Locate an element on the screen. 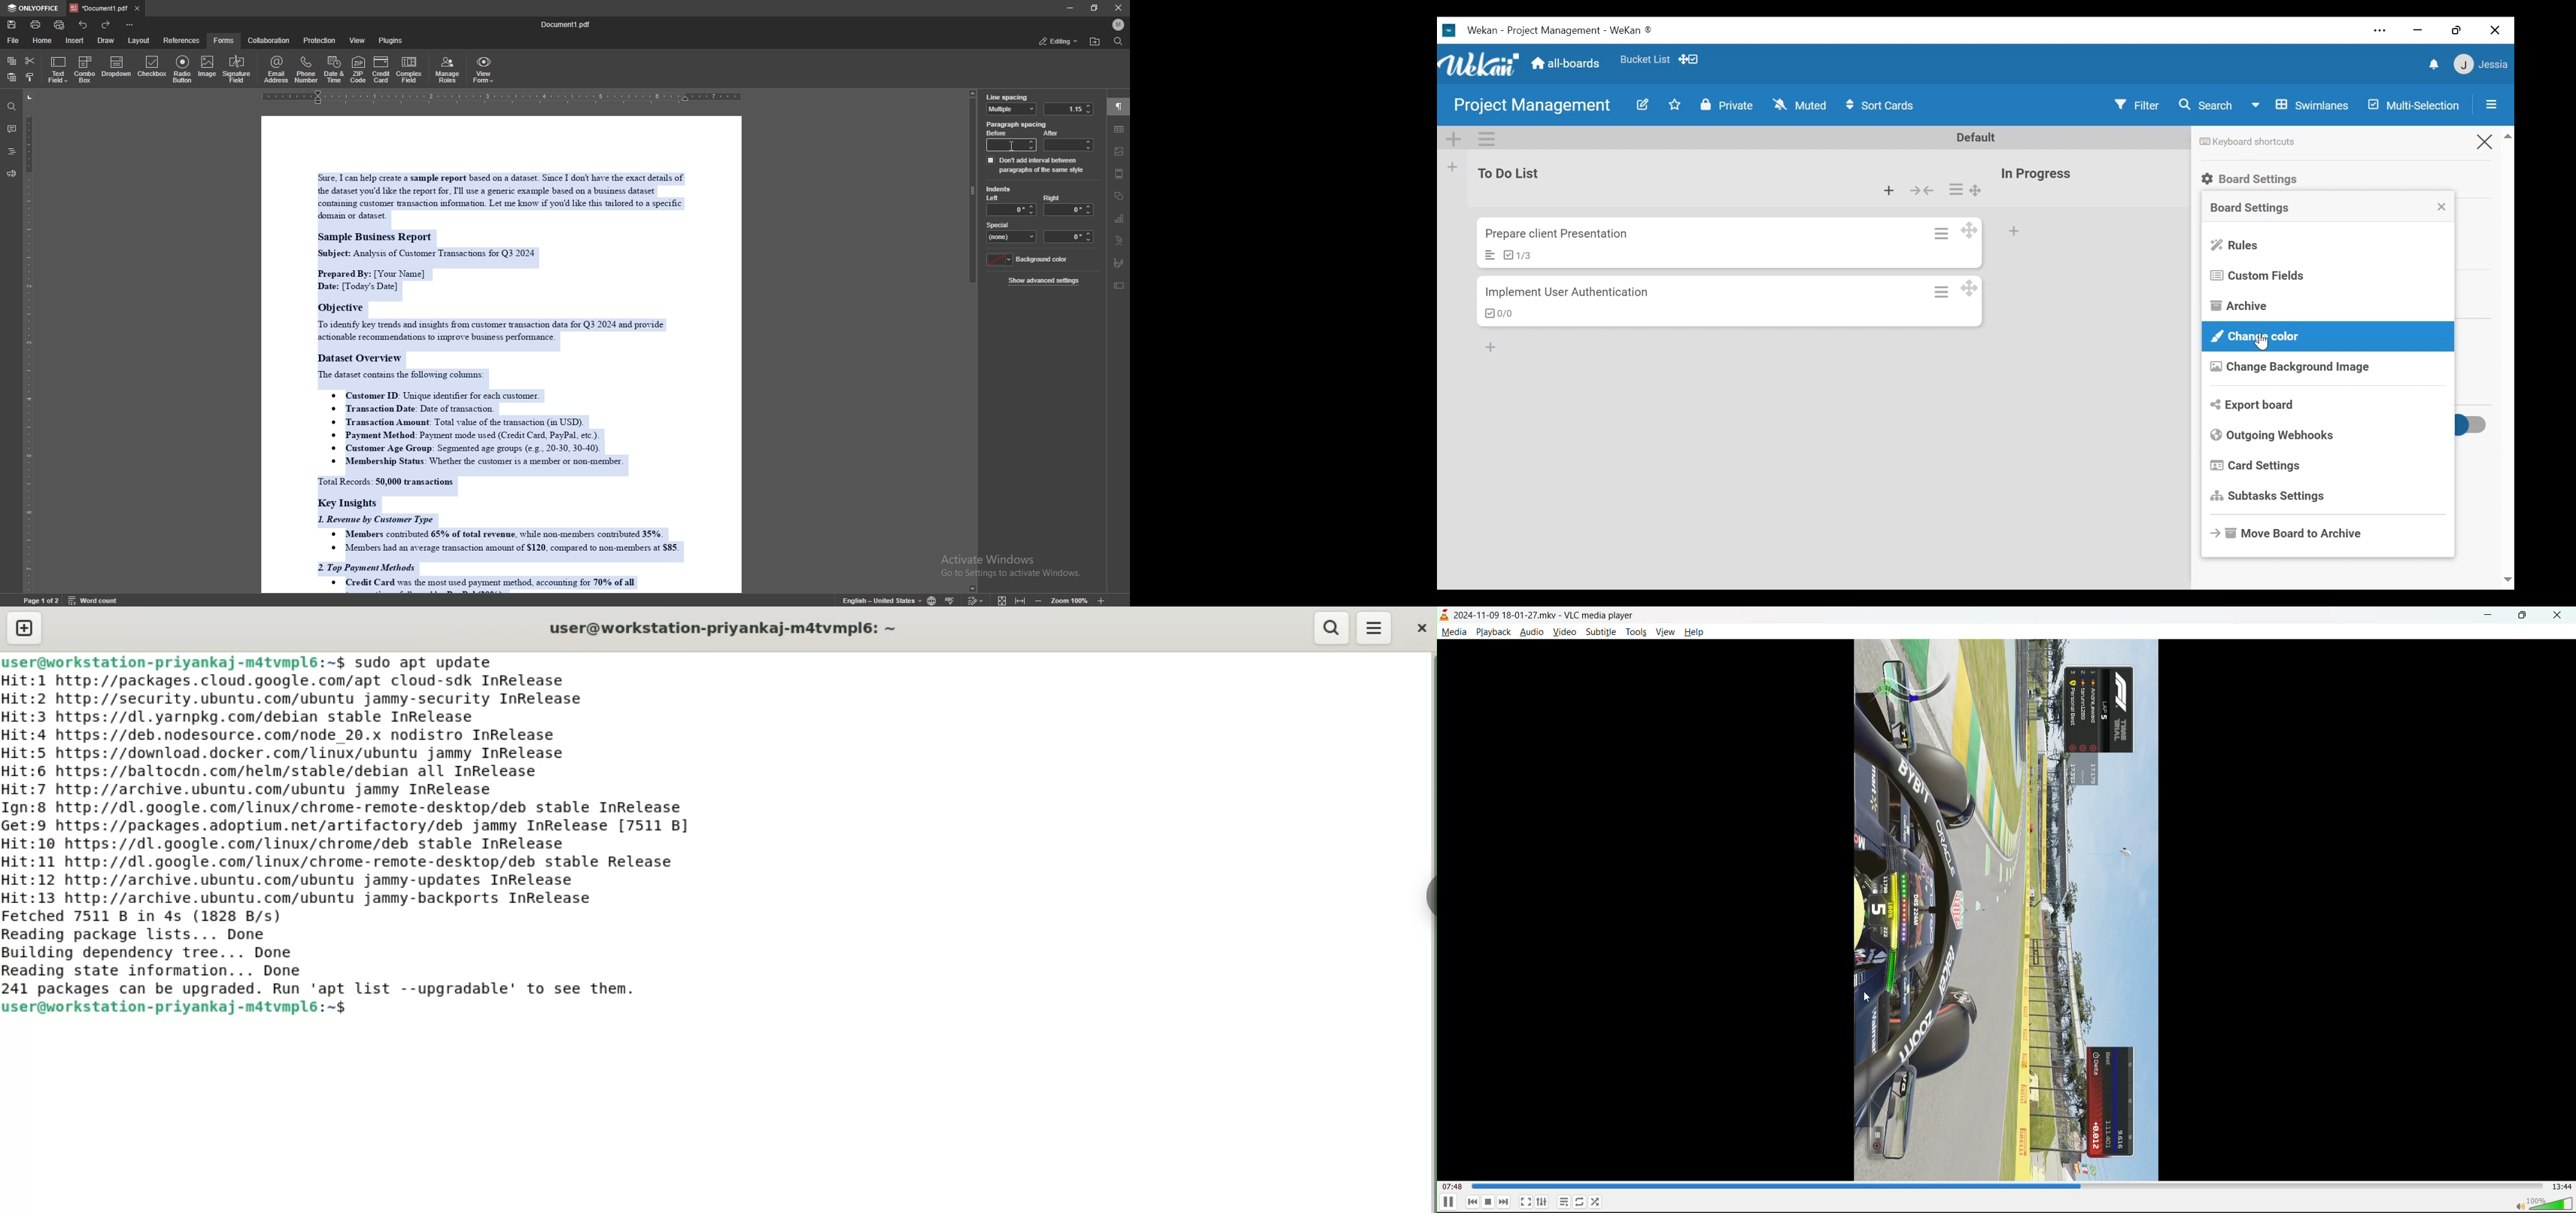 This screenshot has height=1232, width=2576. Multi-selection is located at coordinates (2413, 105).